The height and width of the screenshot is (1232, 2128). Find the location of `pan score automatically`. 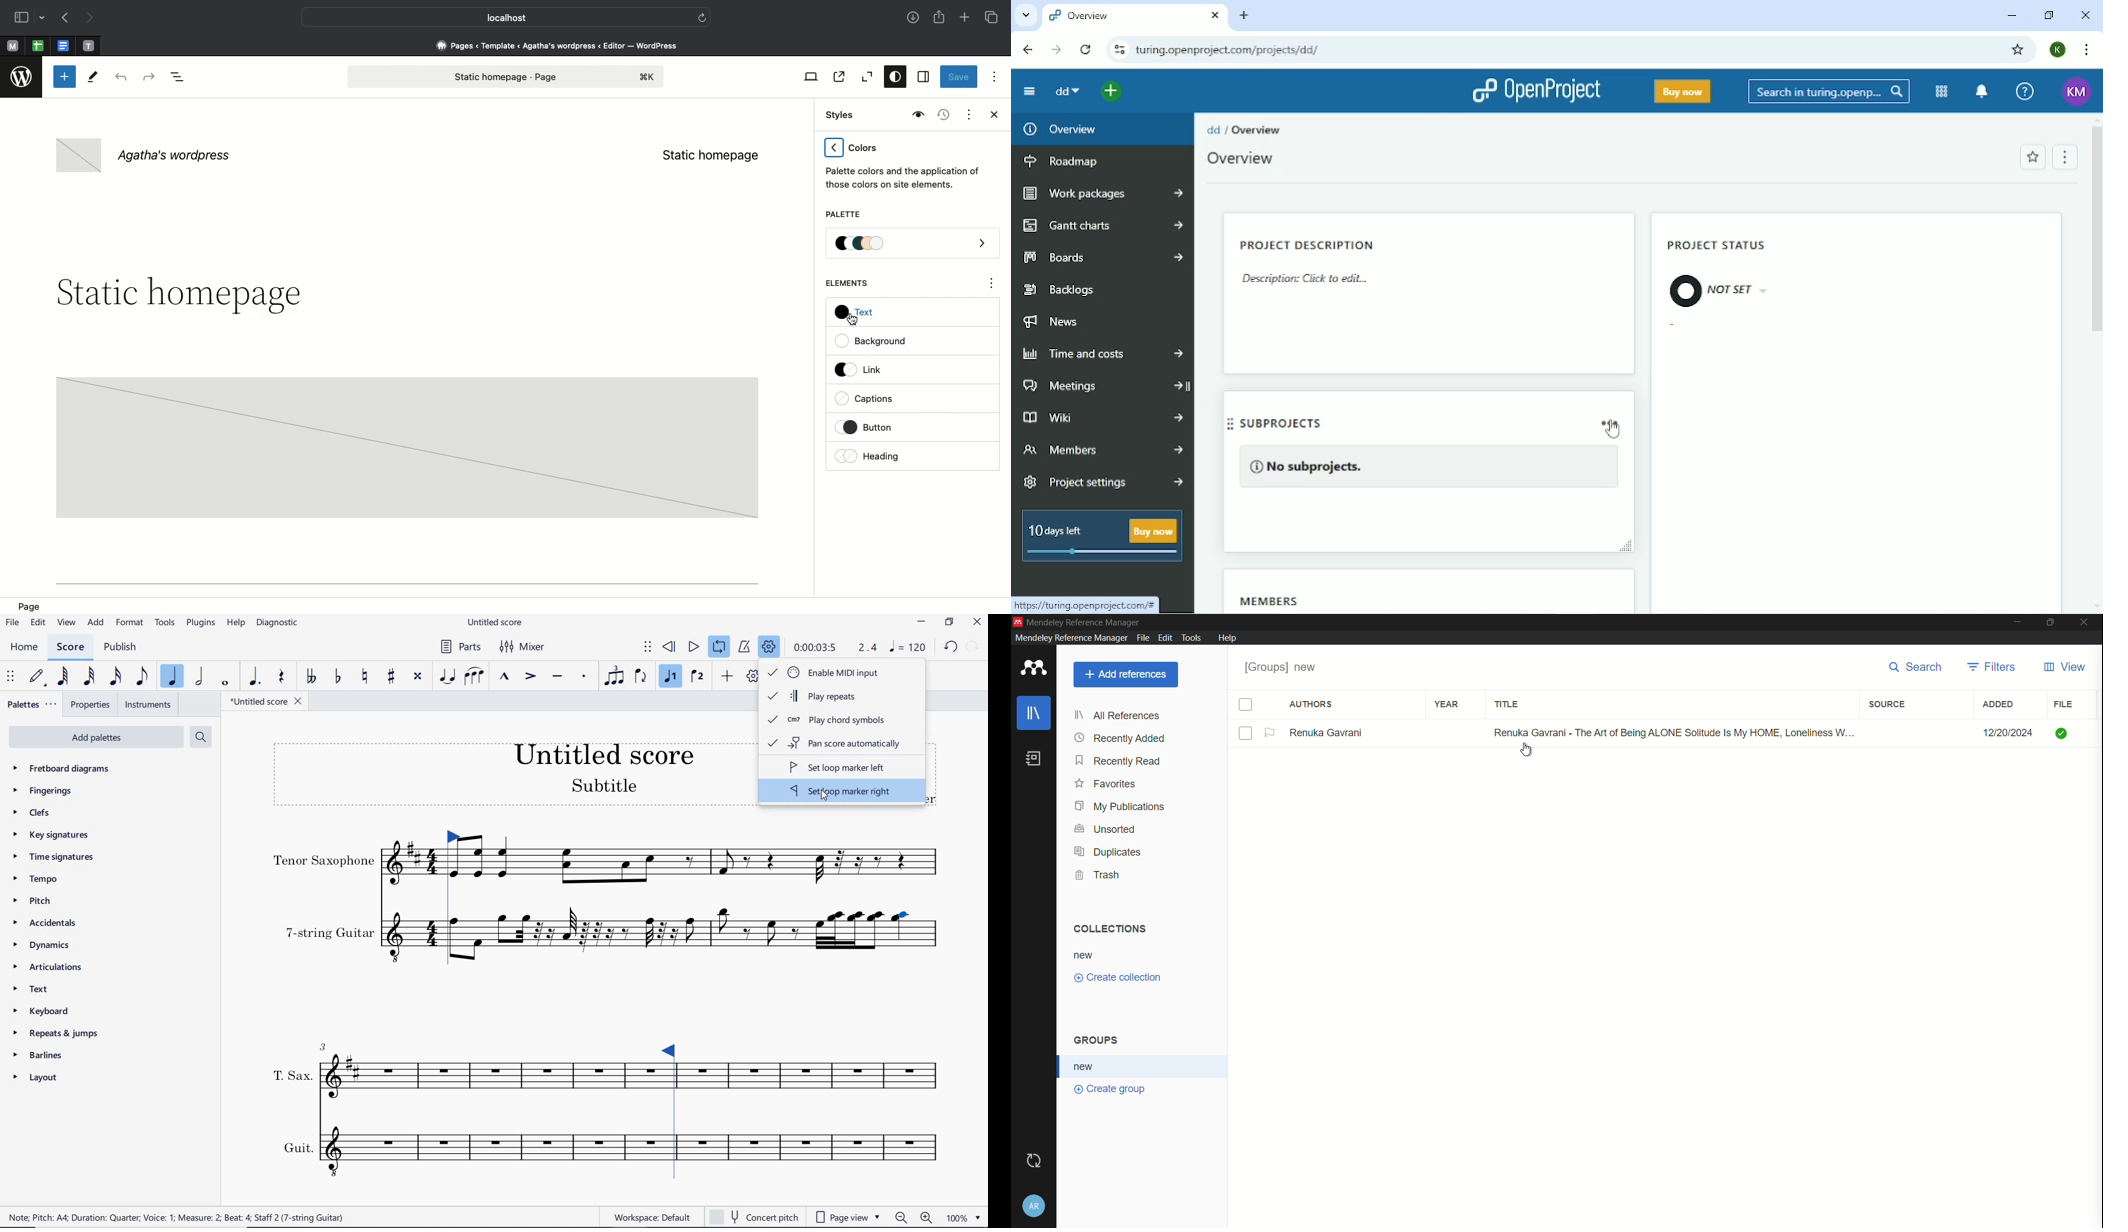

pan score automatically is located at coordinates (840, 744).